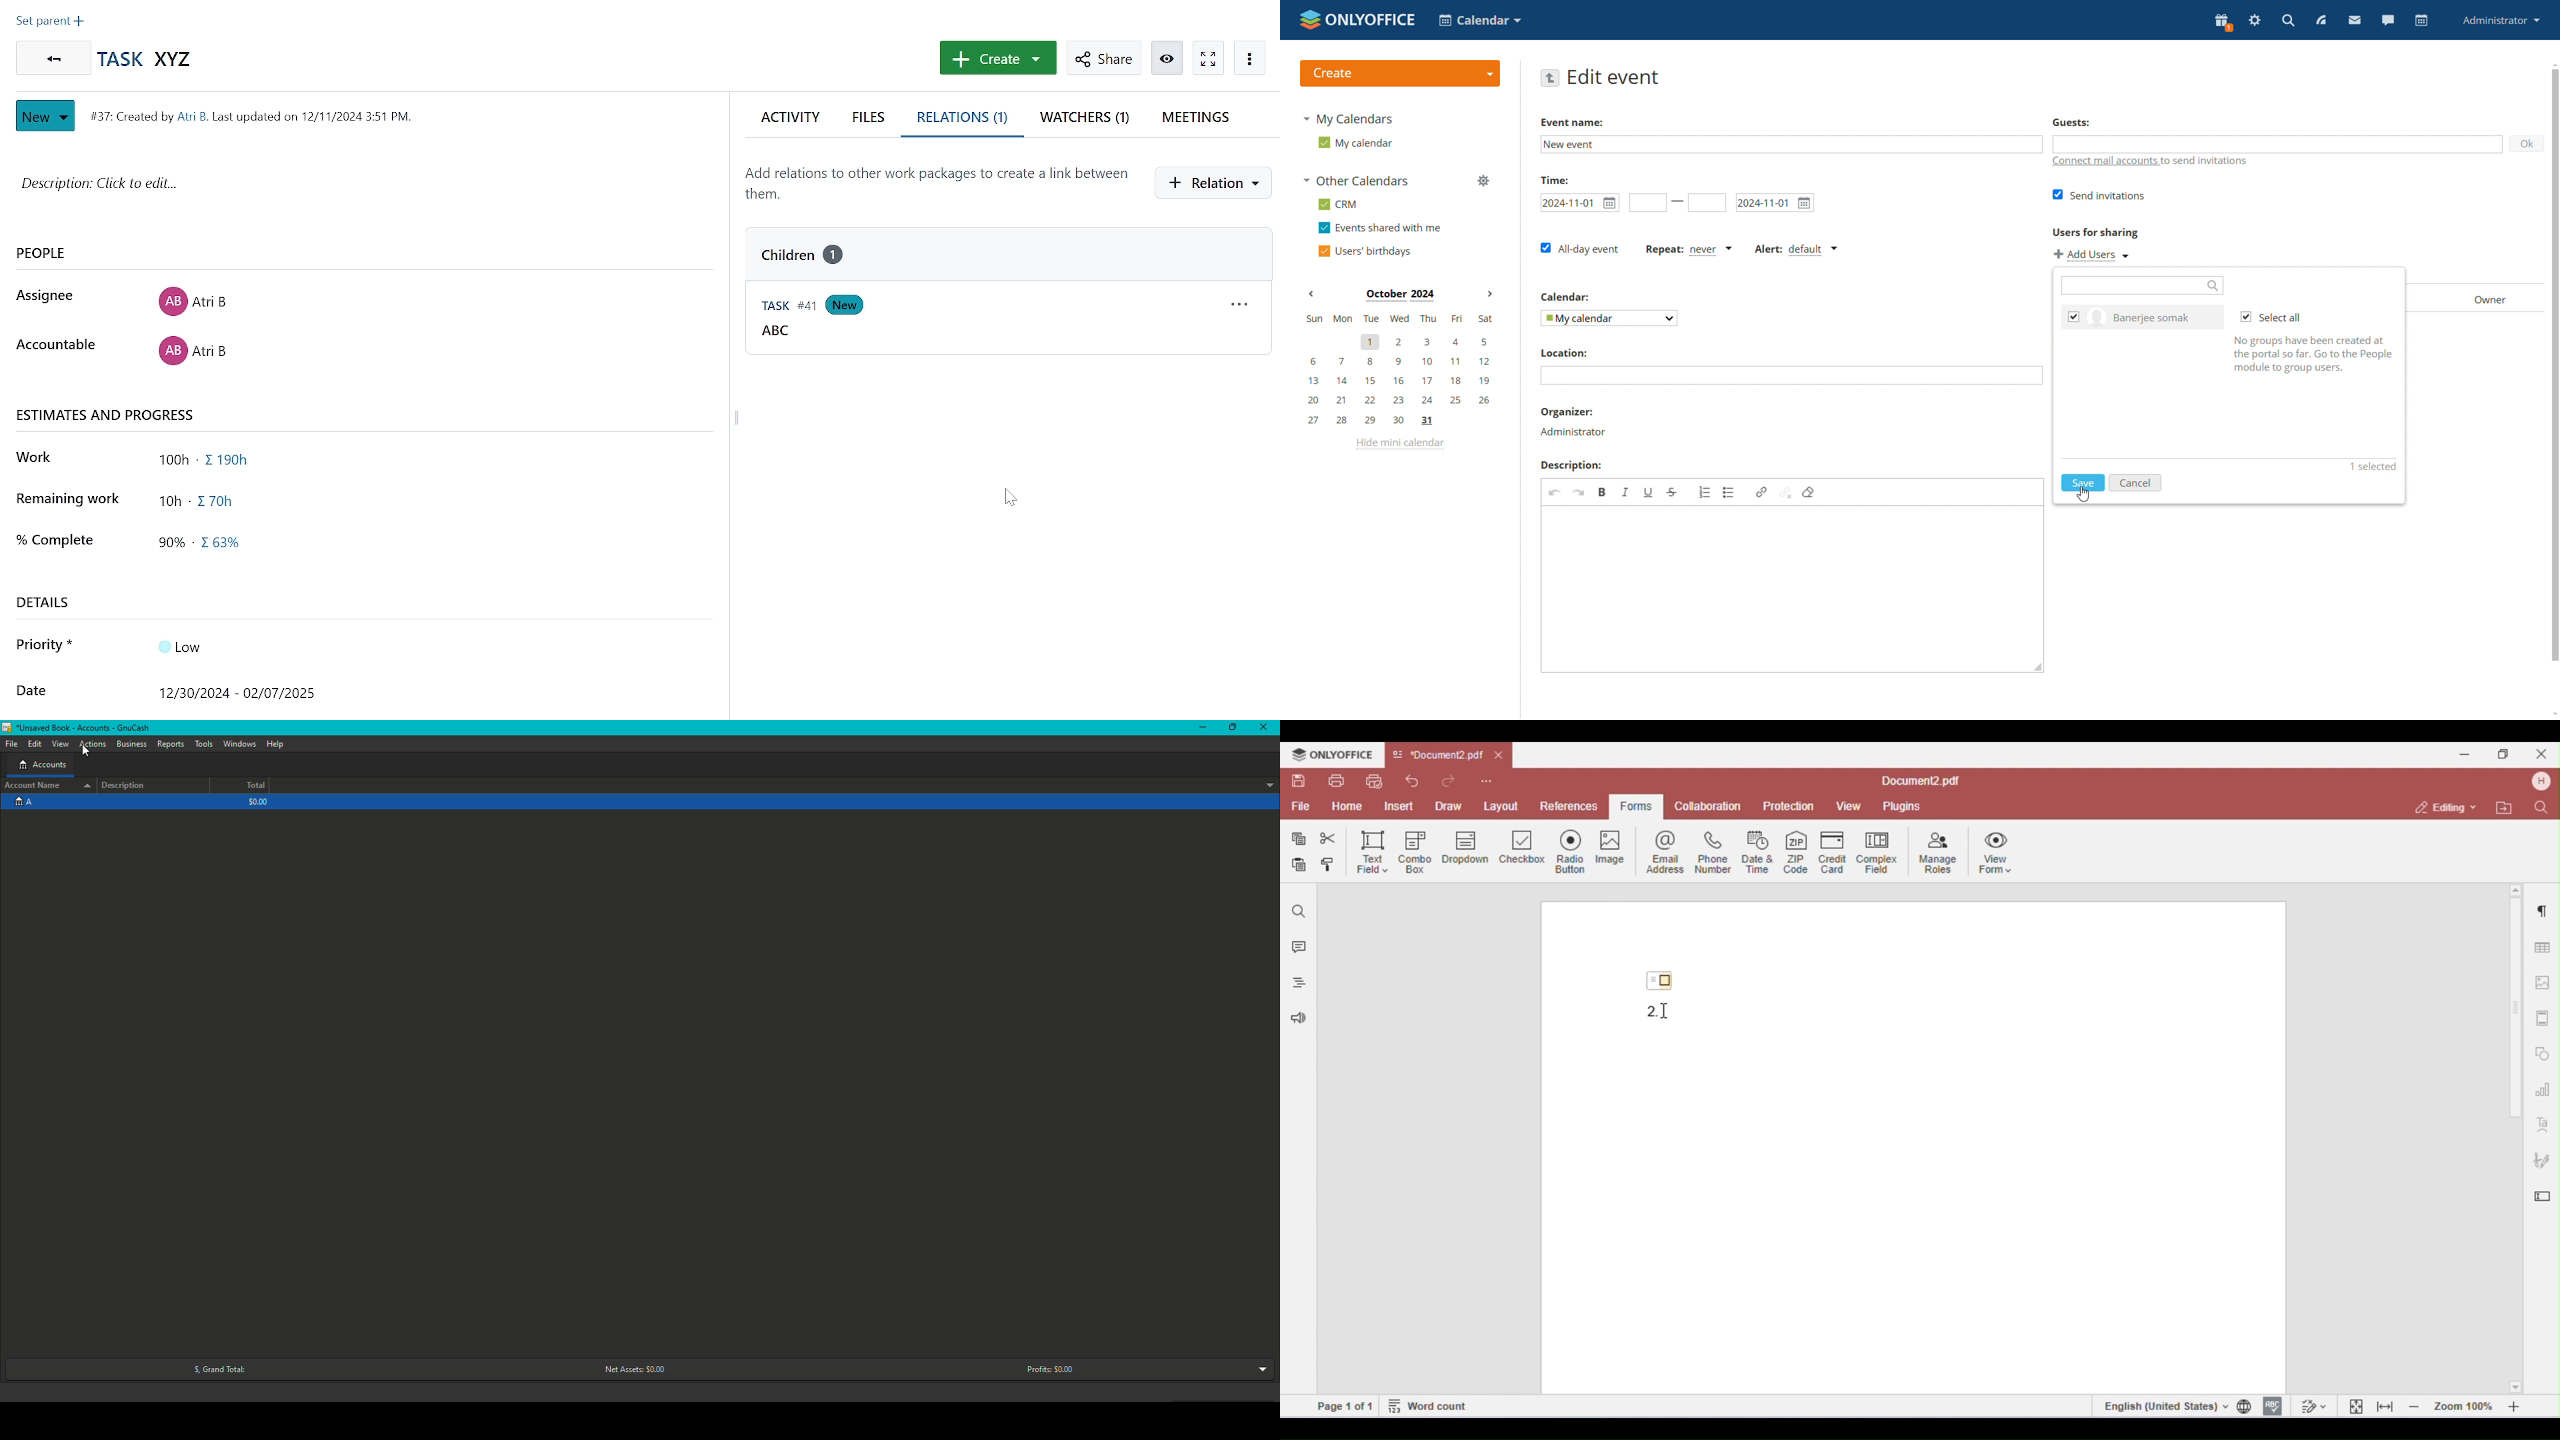 The height and width of the screenshot is (1456, 2576). Describe the element at coordinates (1570, 466) in the screenshot. I see `Description` at that location.